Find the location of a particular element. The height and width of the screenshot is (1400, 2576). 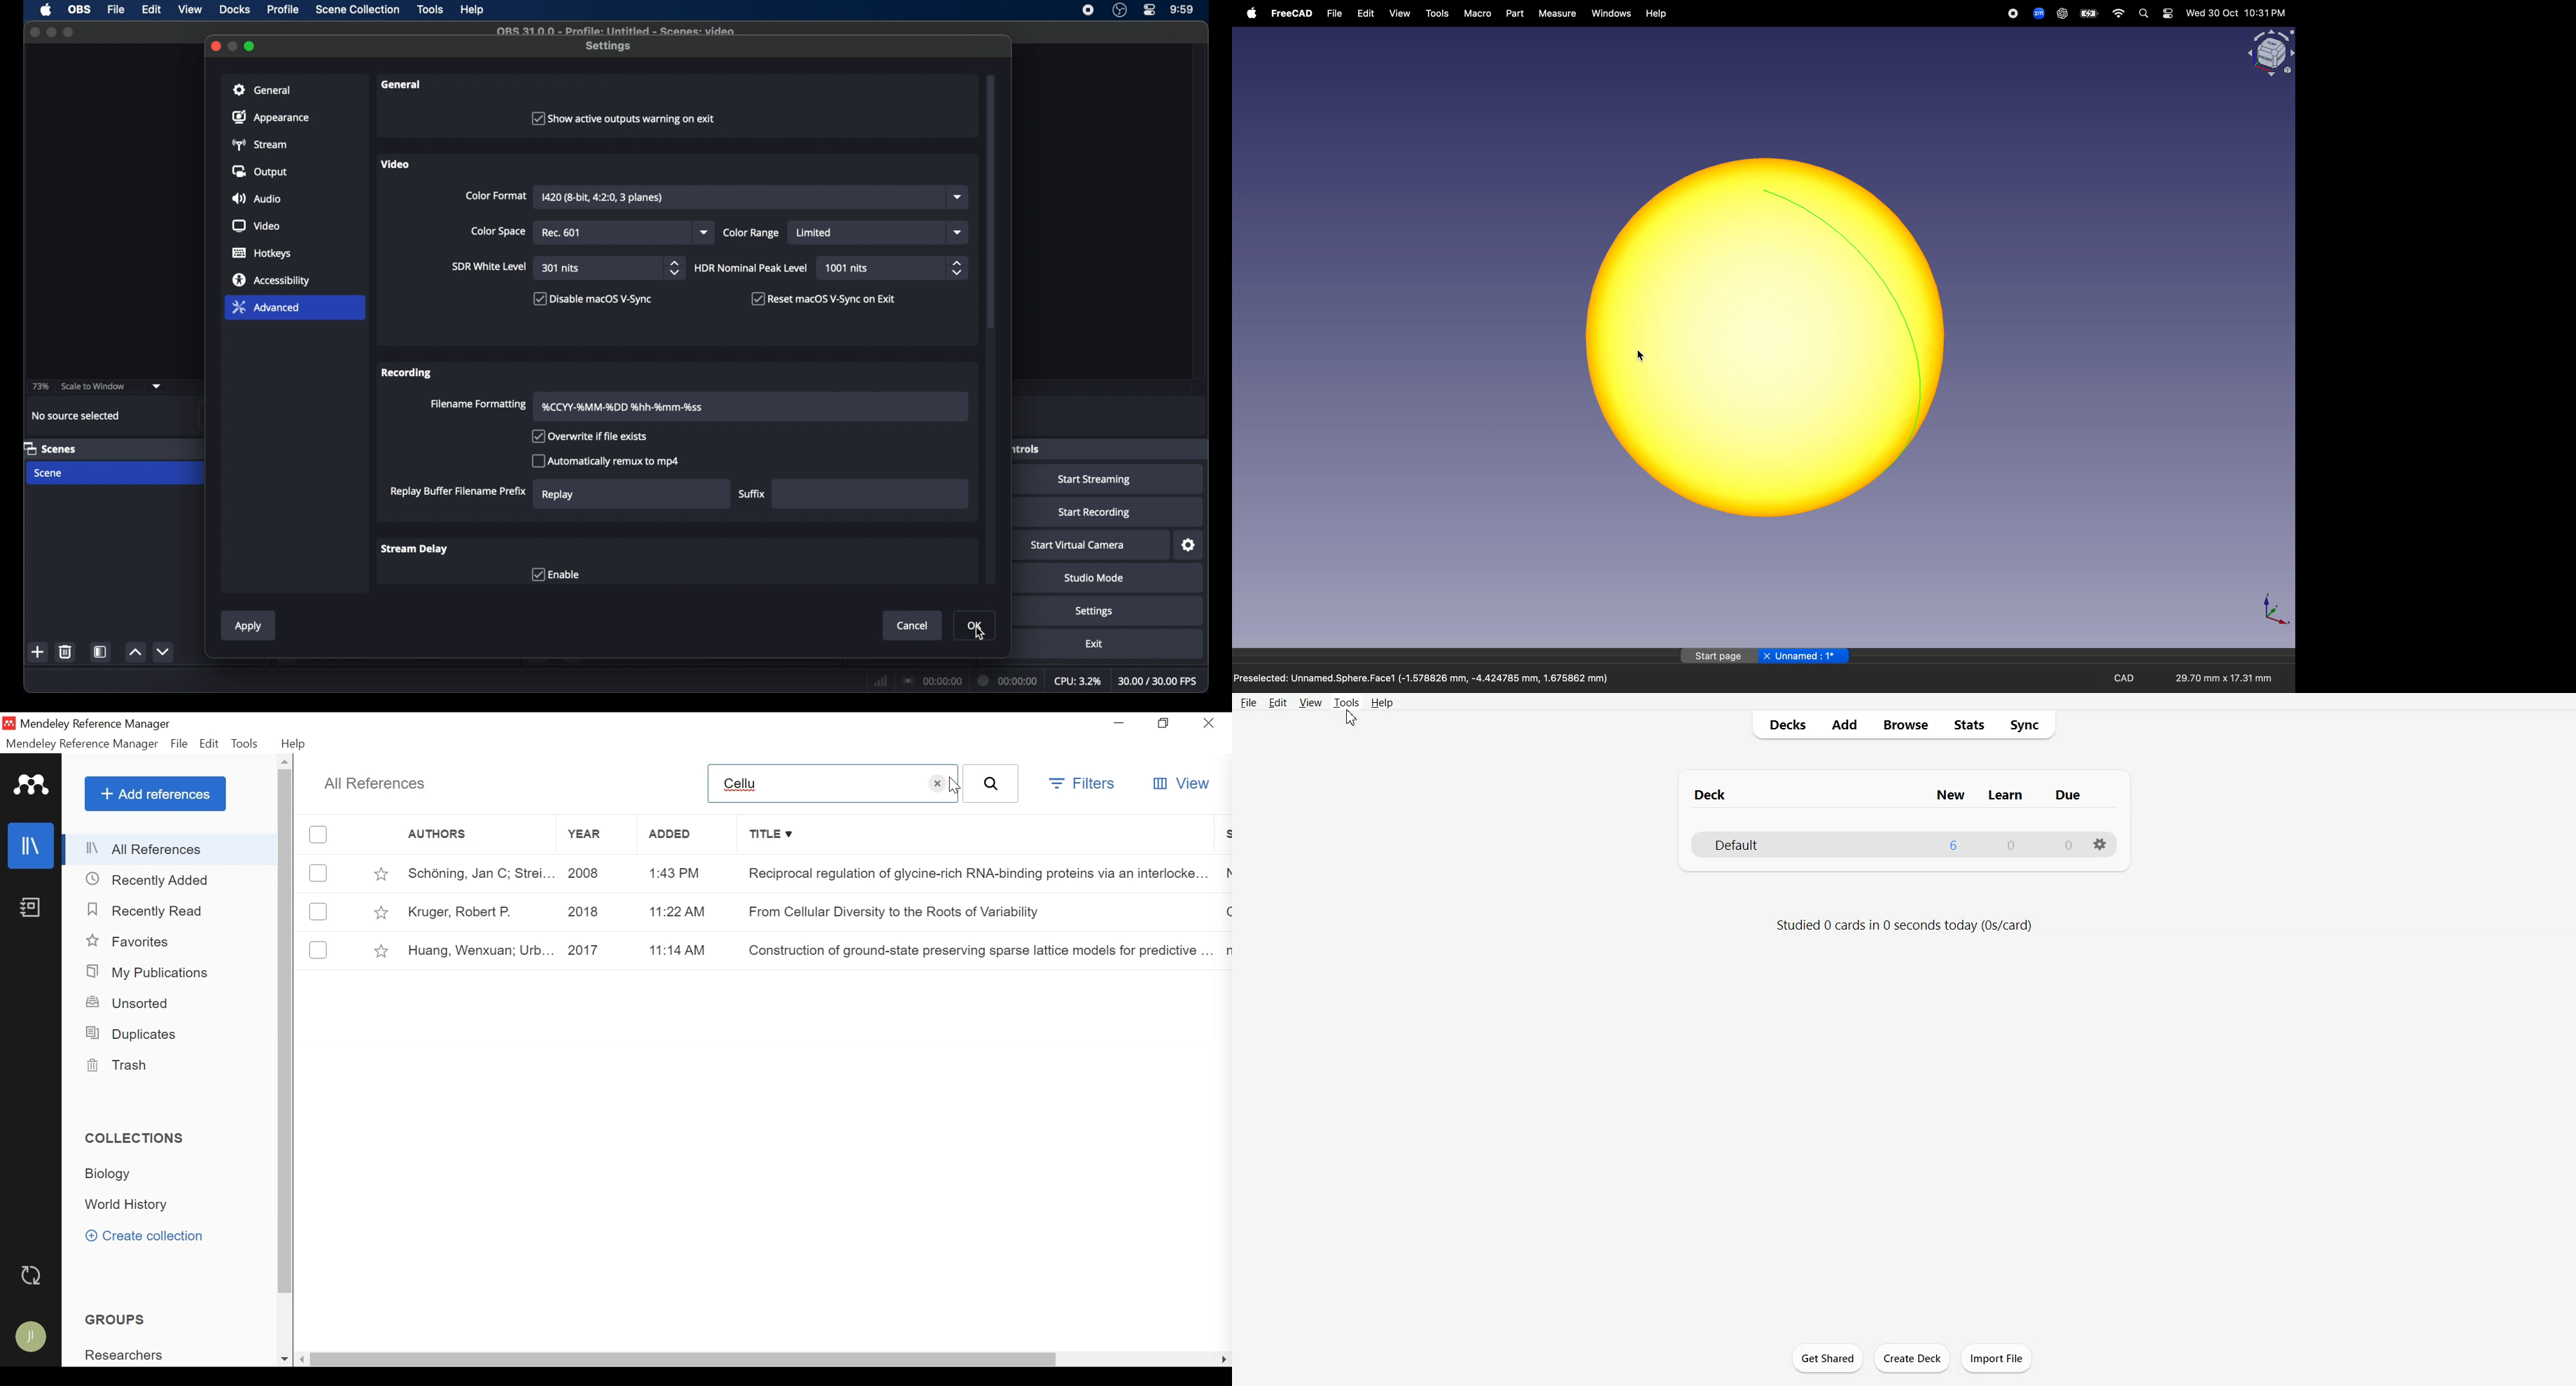

My Publications is located at coordinates (150, 973).